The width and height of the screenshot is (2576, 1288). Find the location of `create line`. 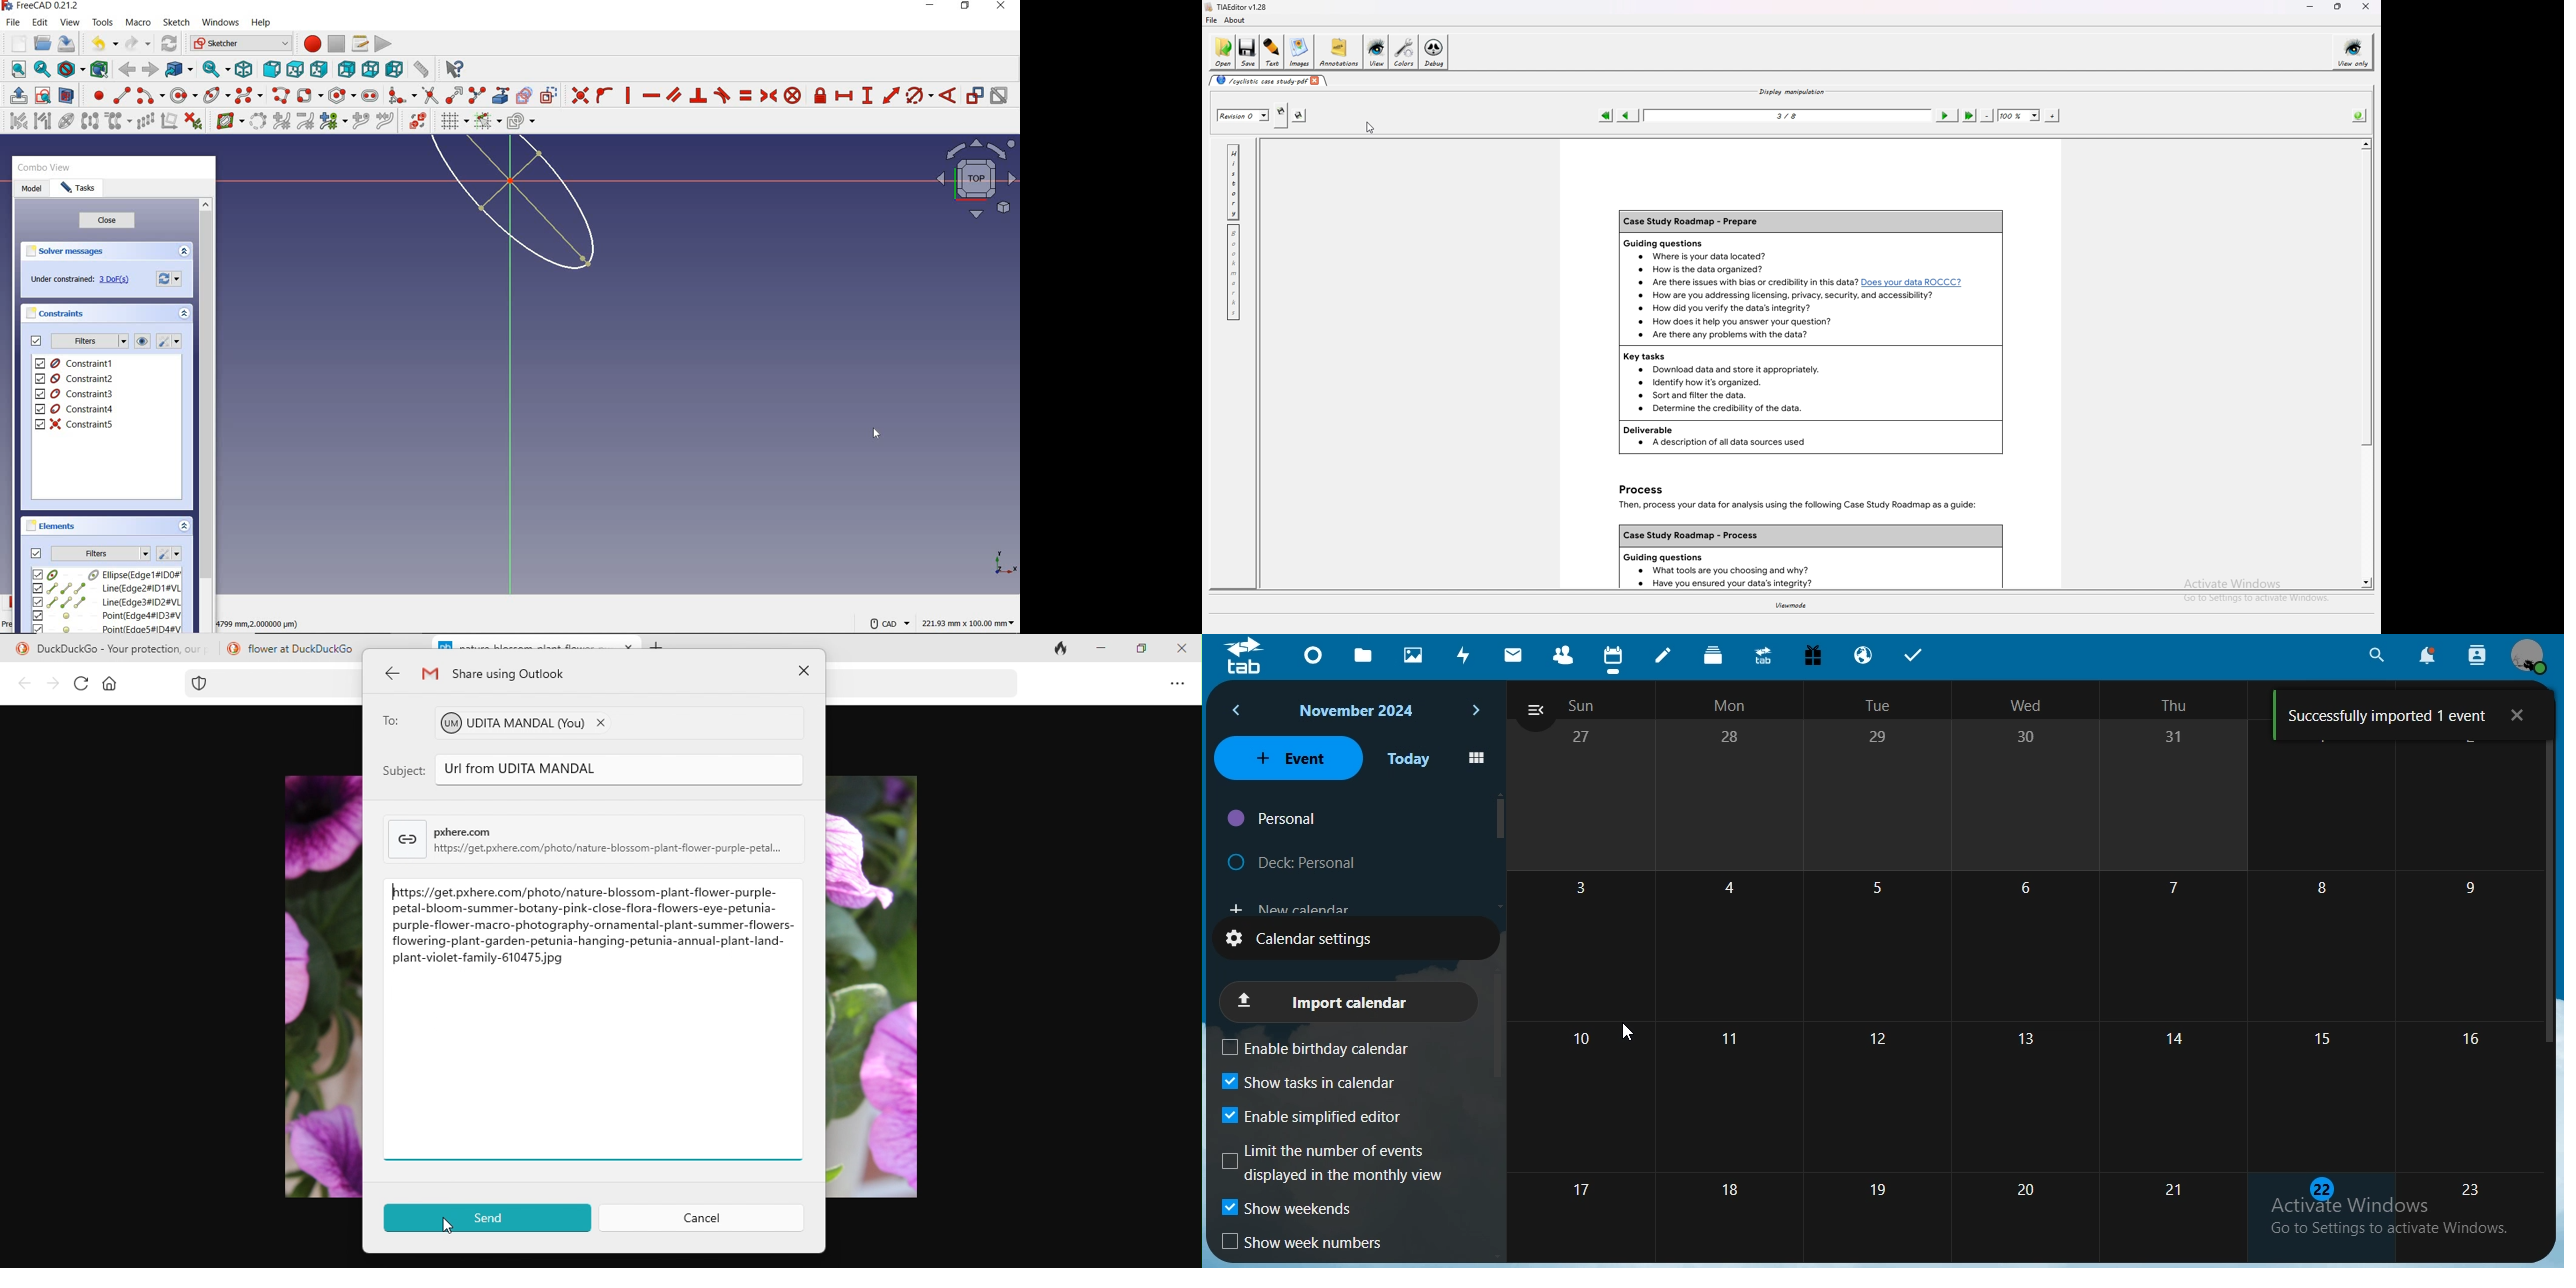

create line is located at coordinates (121, 95).